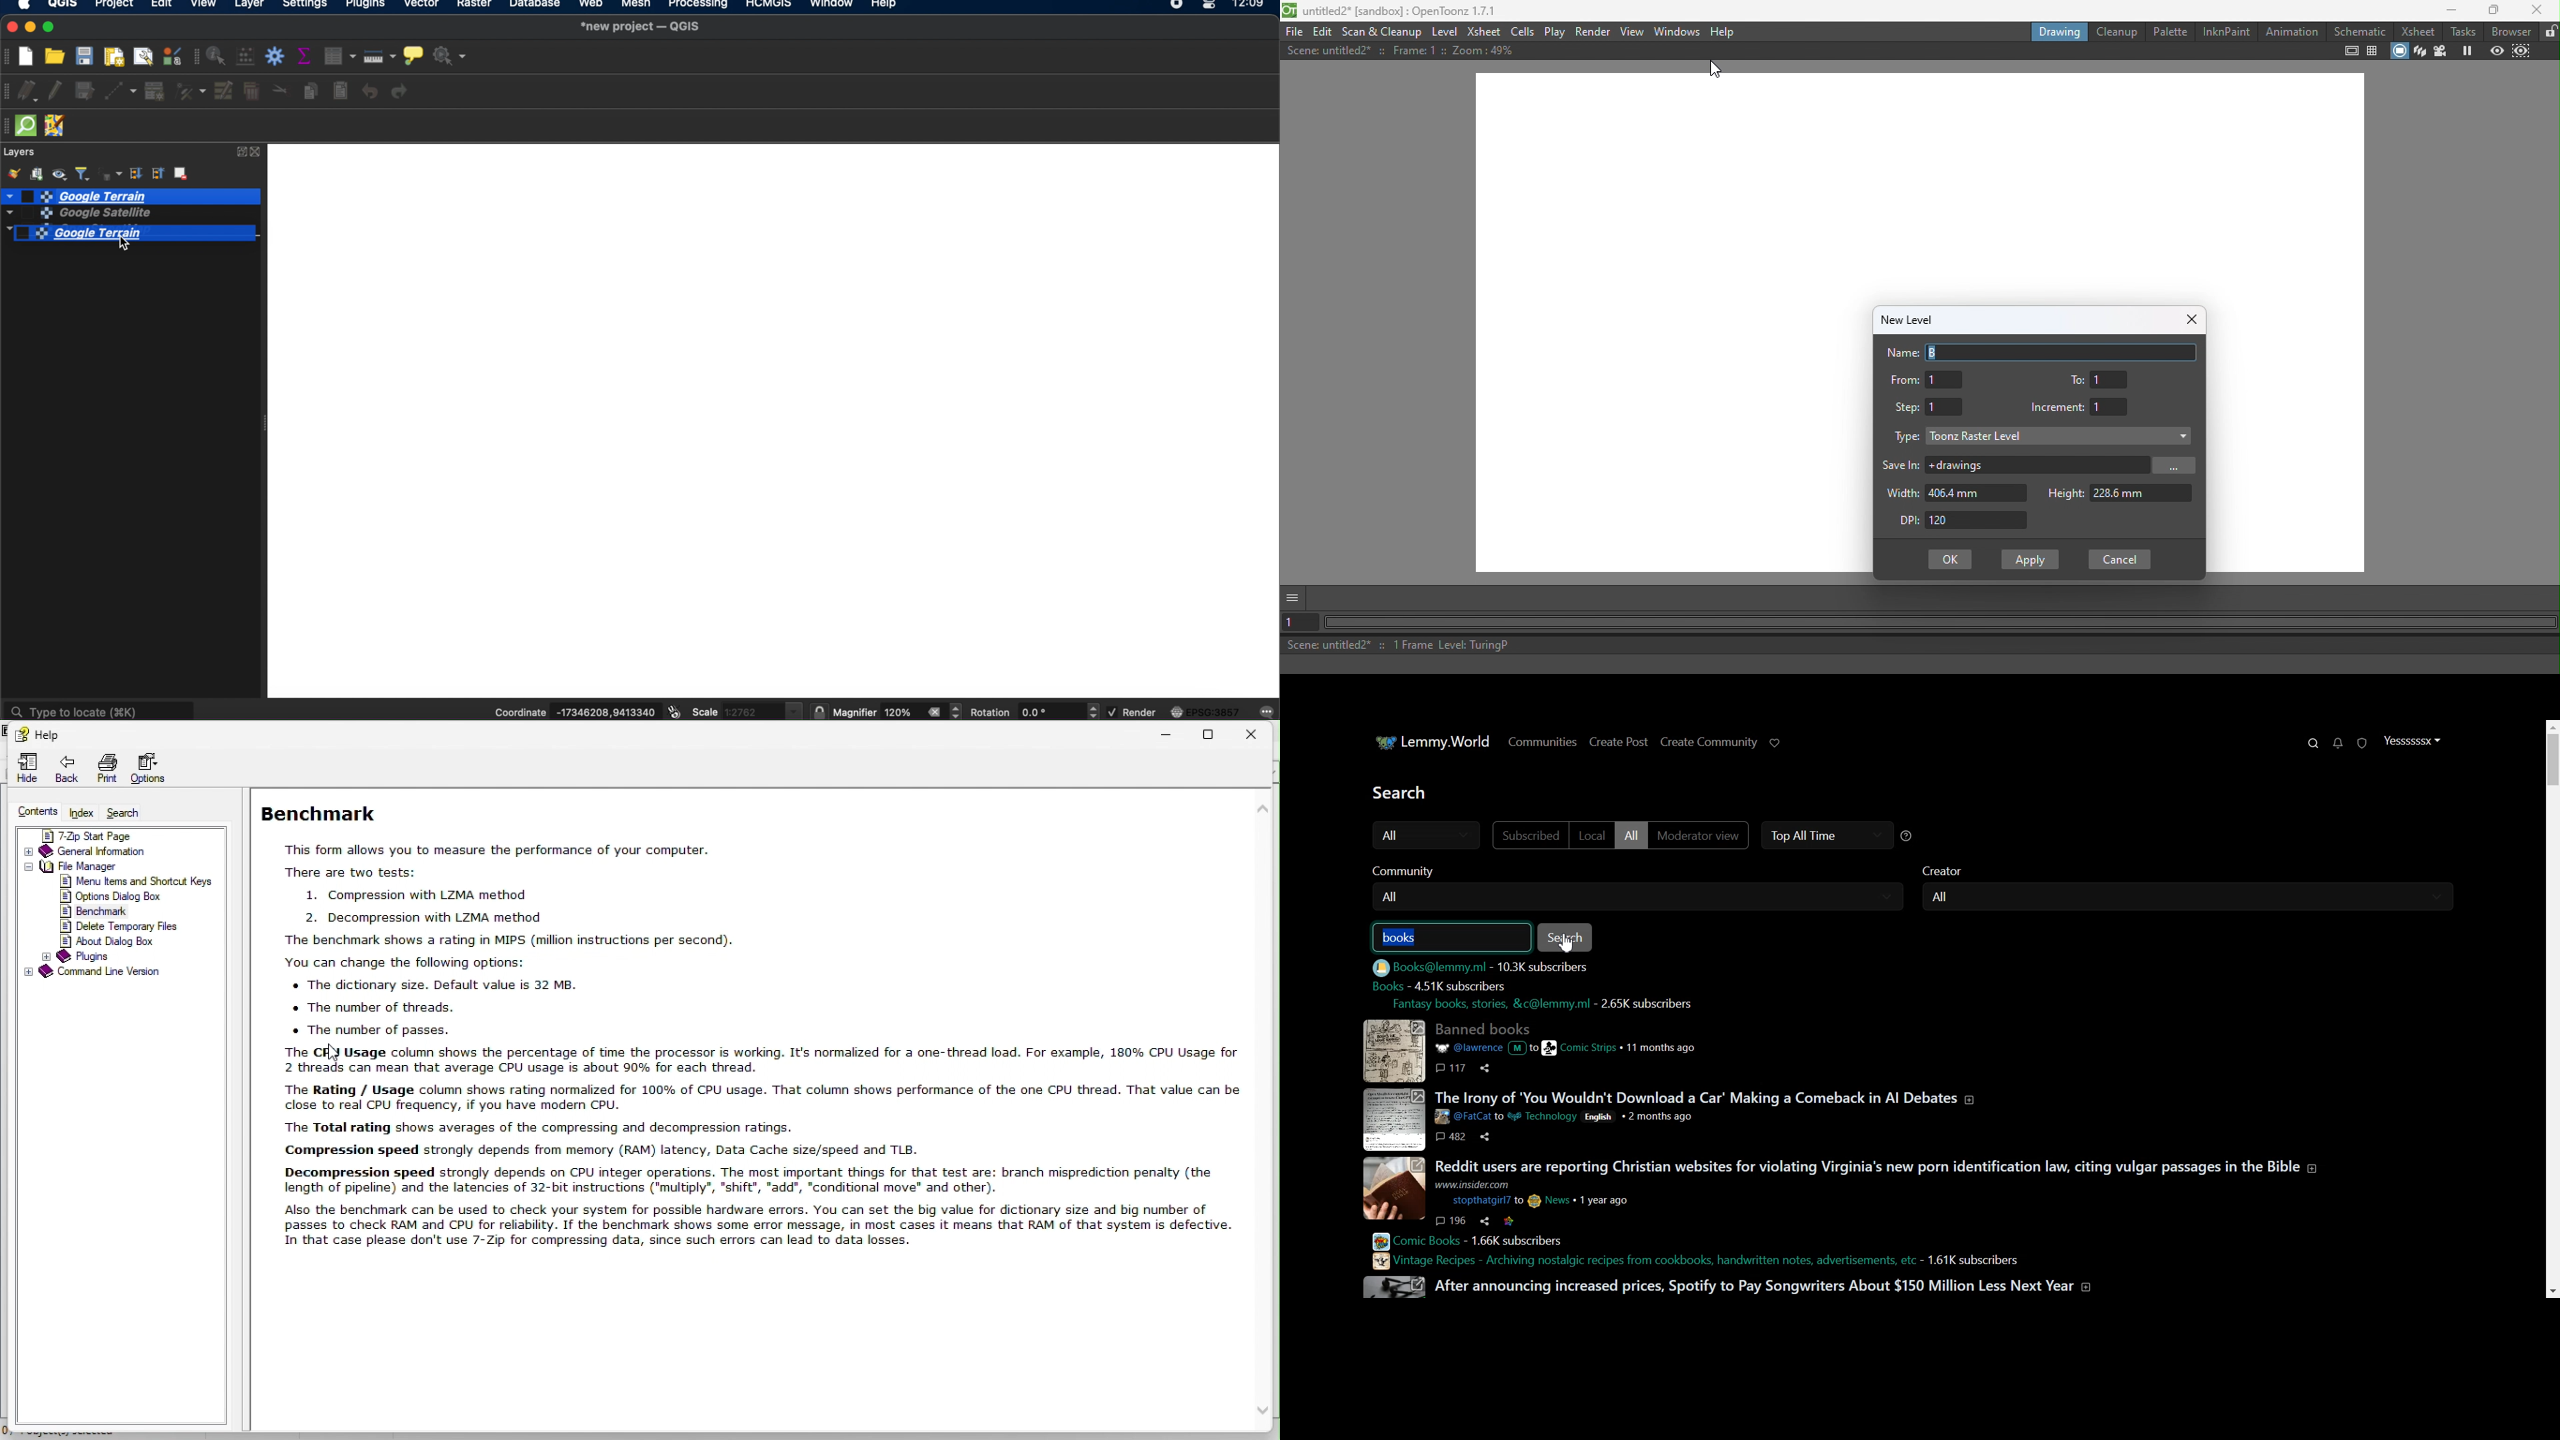 The image size is (2576, 1456). What do you see at coordinates (1443, 32) in the screenshot?
I see `Level` at bounding box center [1443, 32].